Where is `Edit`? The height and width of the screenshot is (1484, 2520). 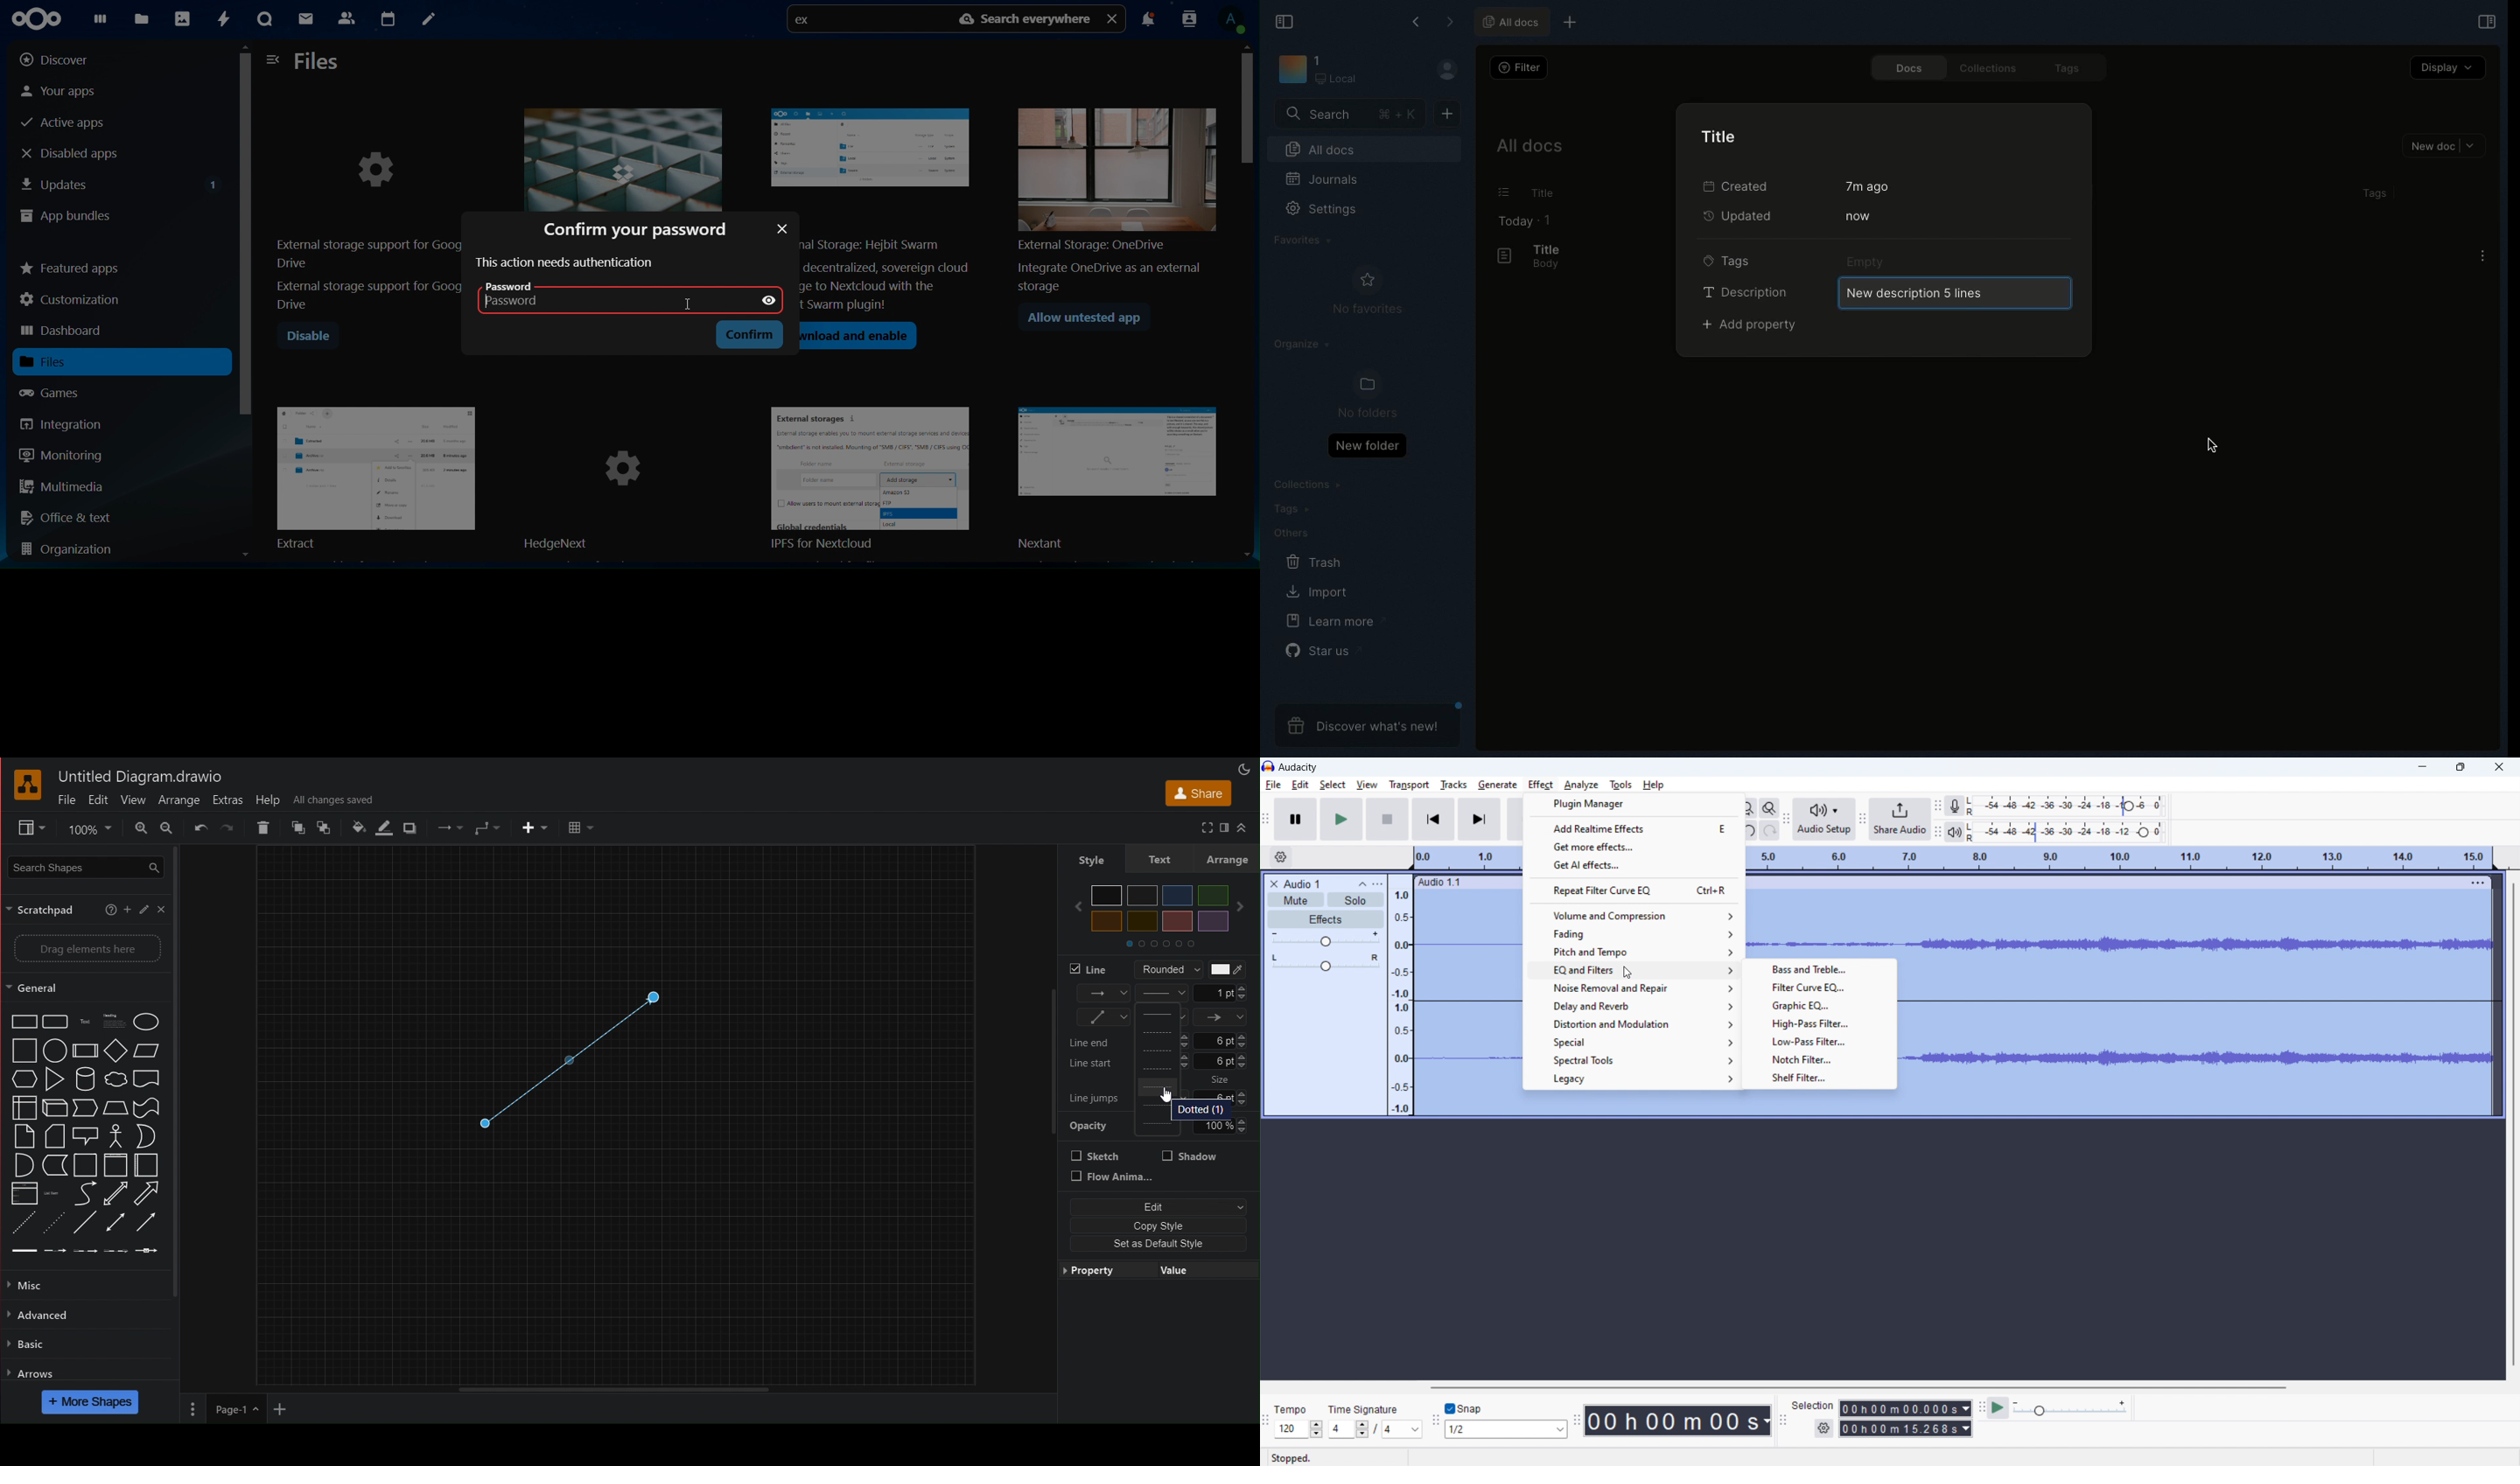 Edit is located at coordinates (143, 908).